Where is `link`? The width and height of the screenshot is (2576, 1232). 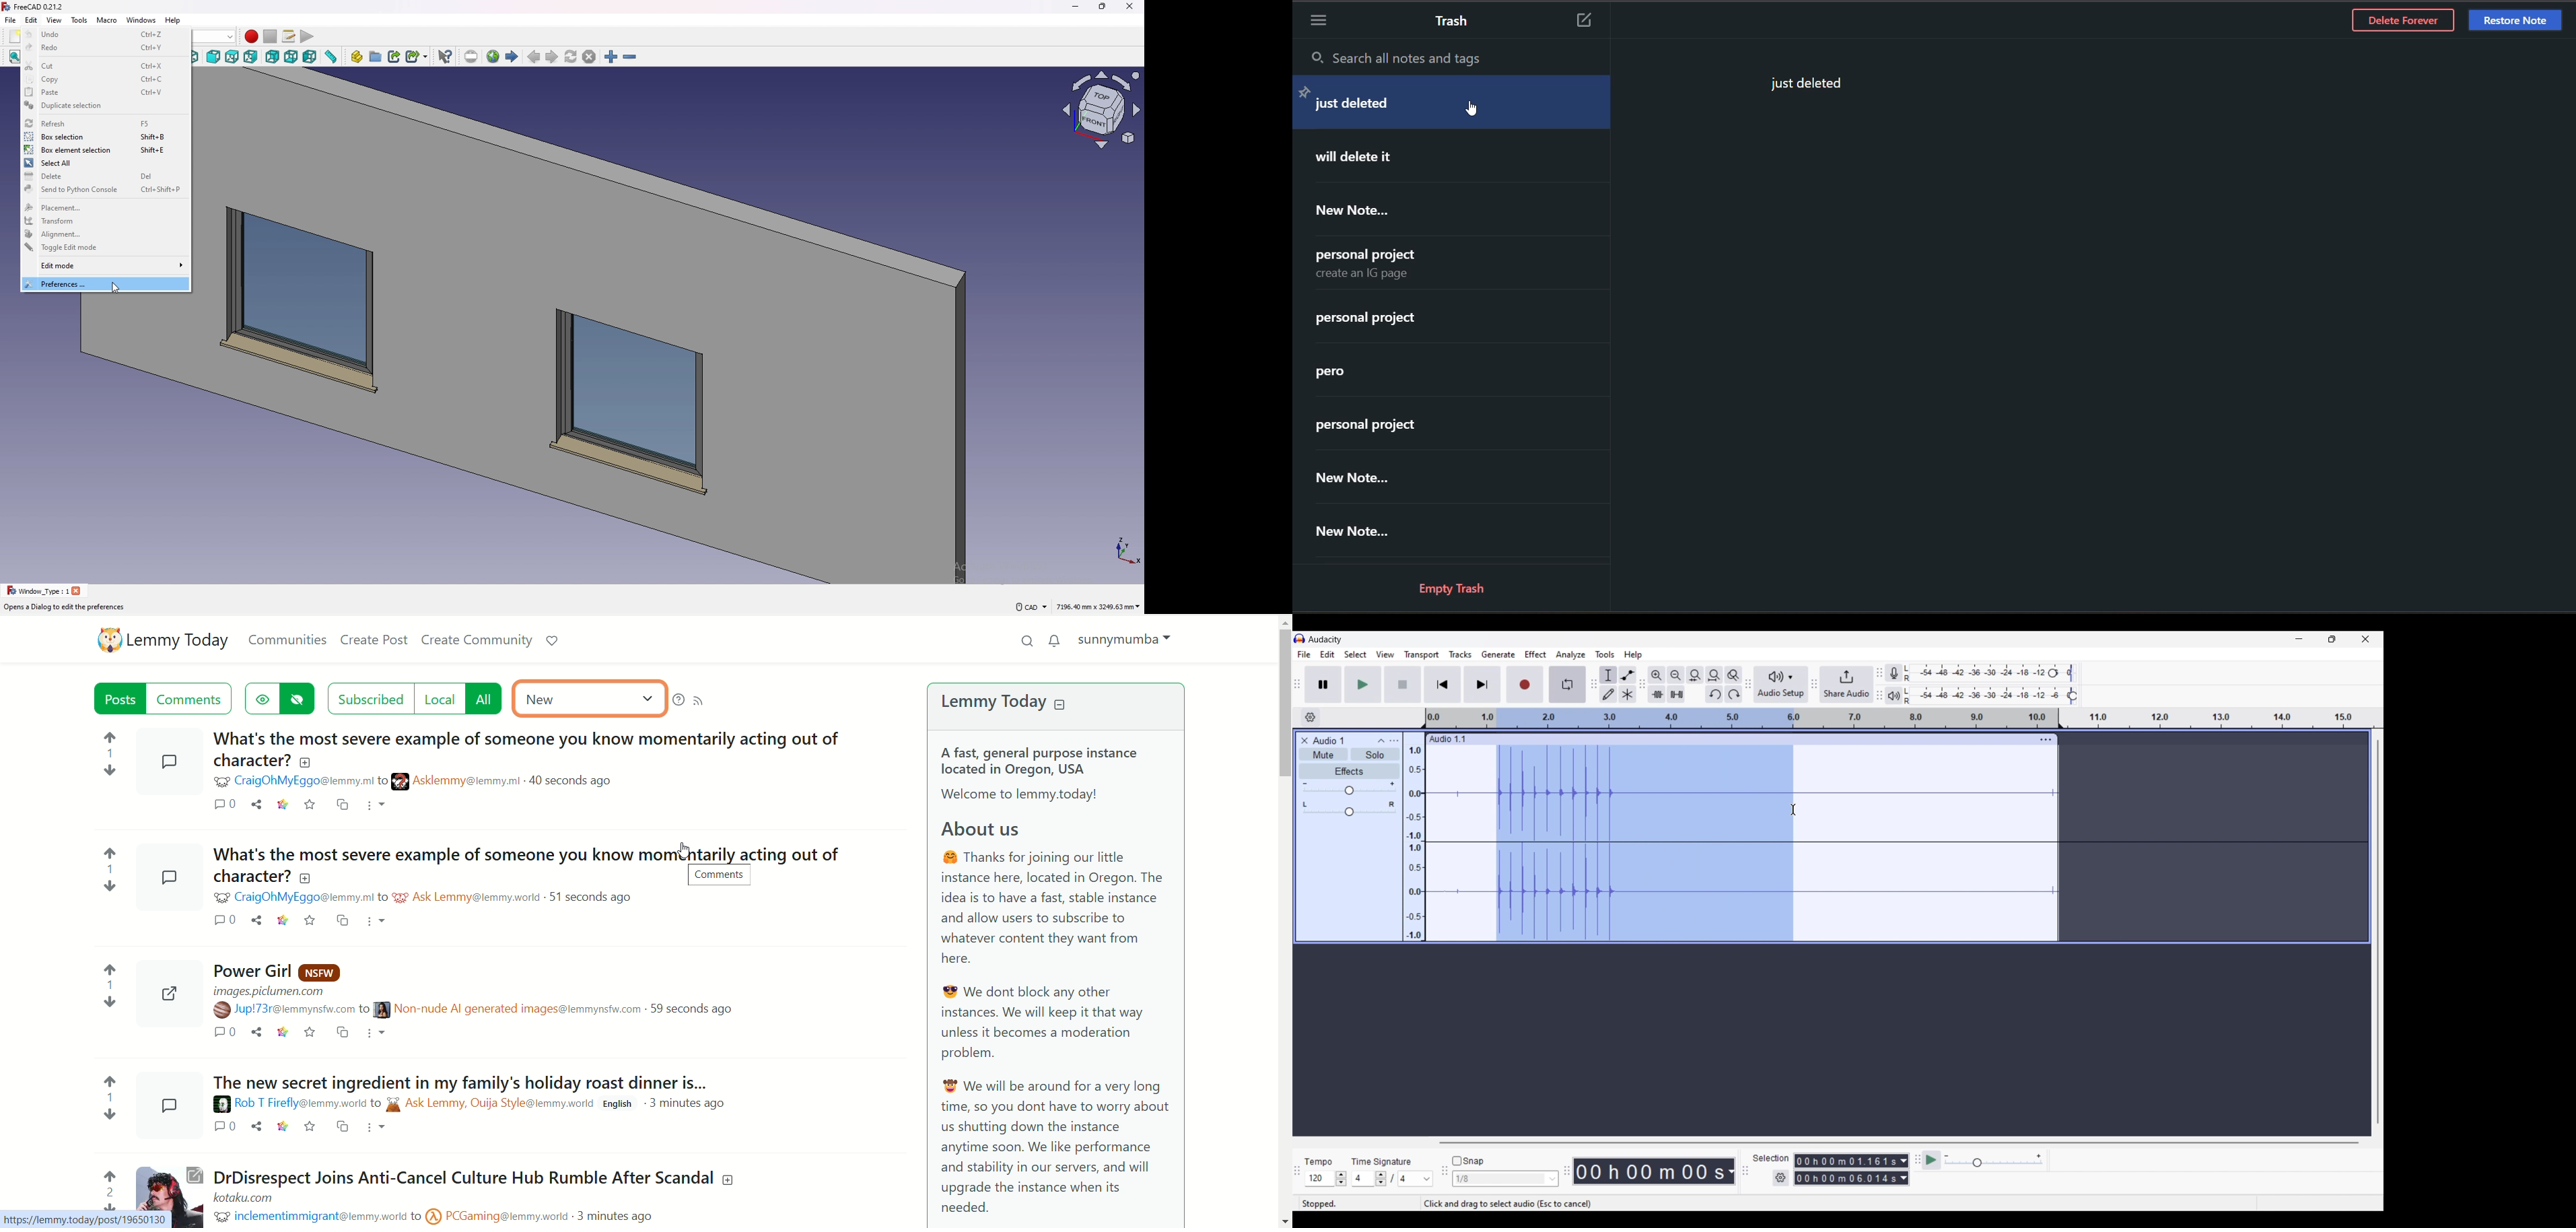 link is located at coordinates (282, 920).